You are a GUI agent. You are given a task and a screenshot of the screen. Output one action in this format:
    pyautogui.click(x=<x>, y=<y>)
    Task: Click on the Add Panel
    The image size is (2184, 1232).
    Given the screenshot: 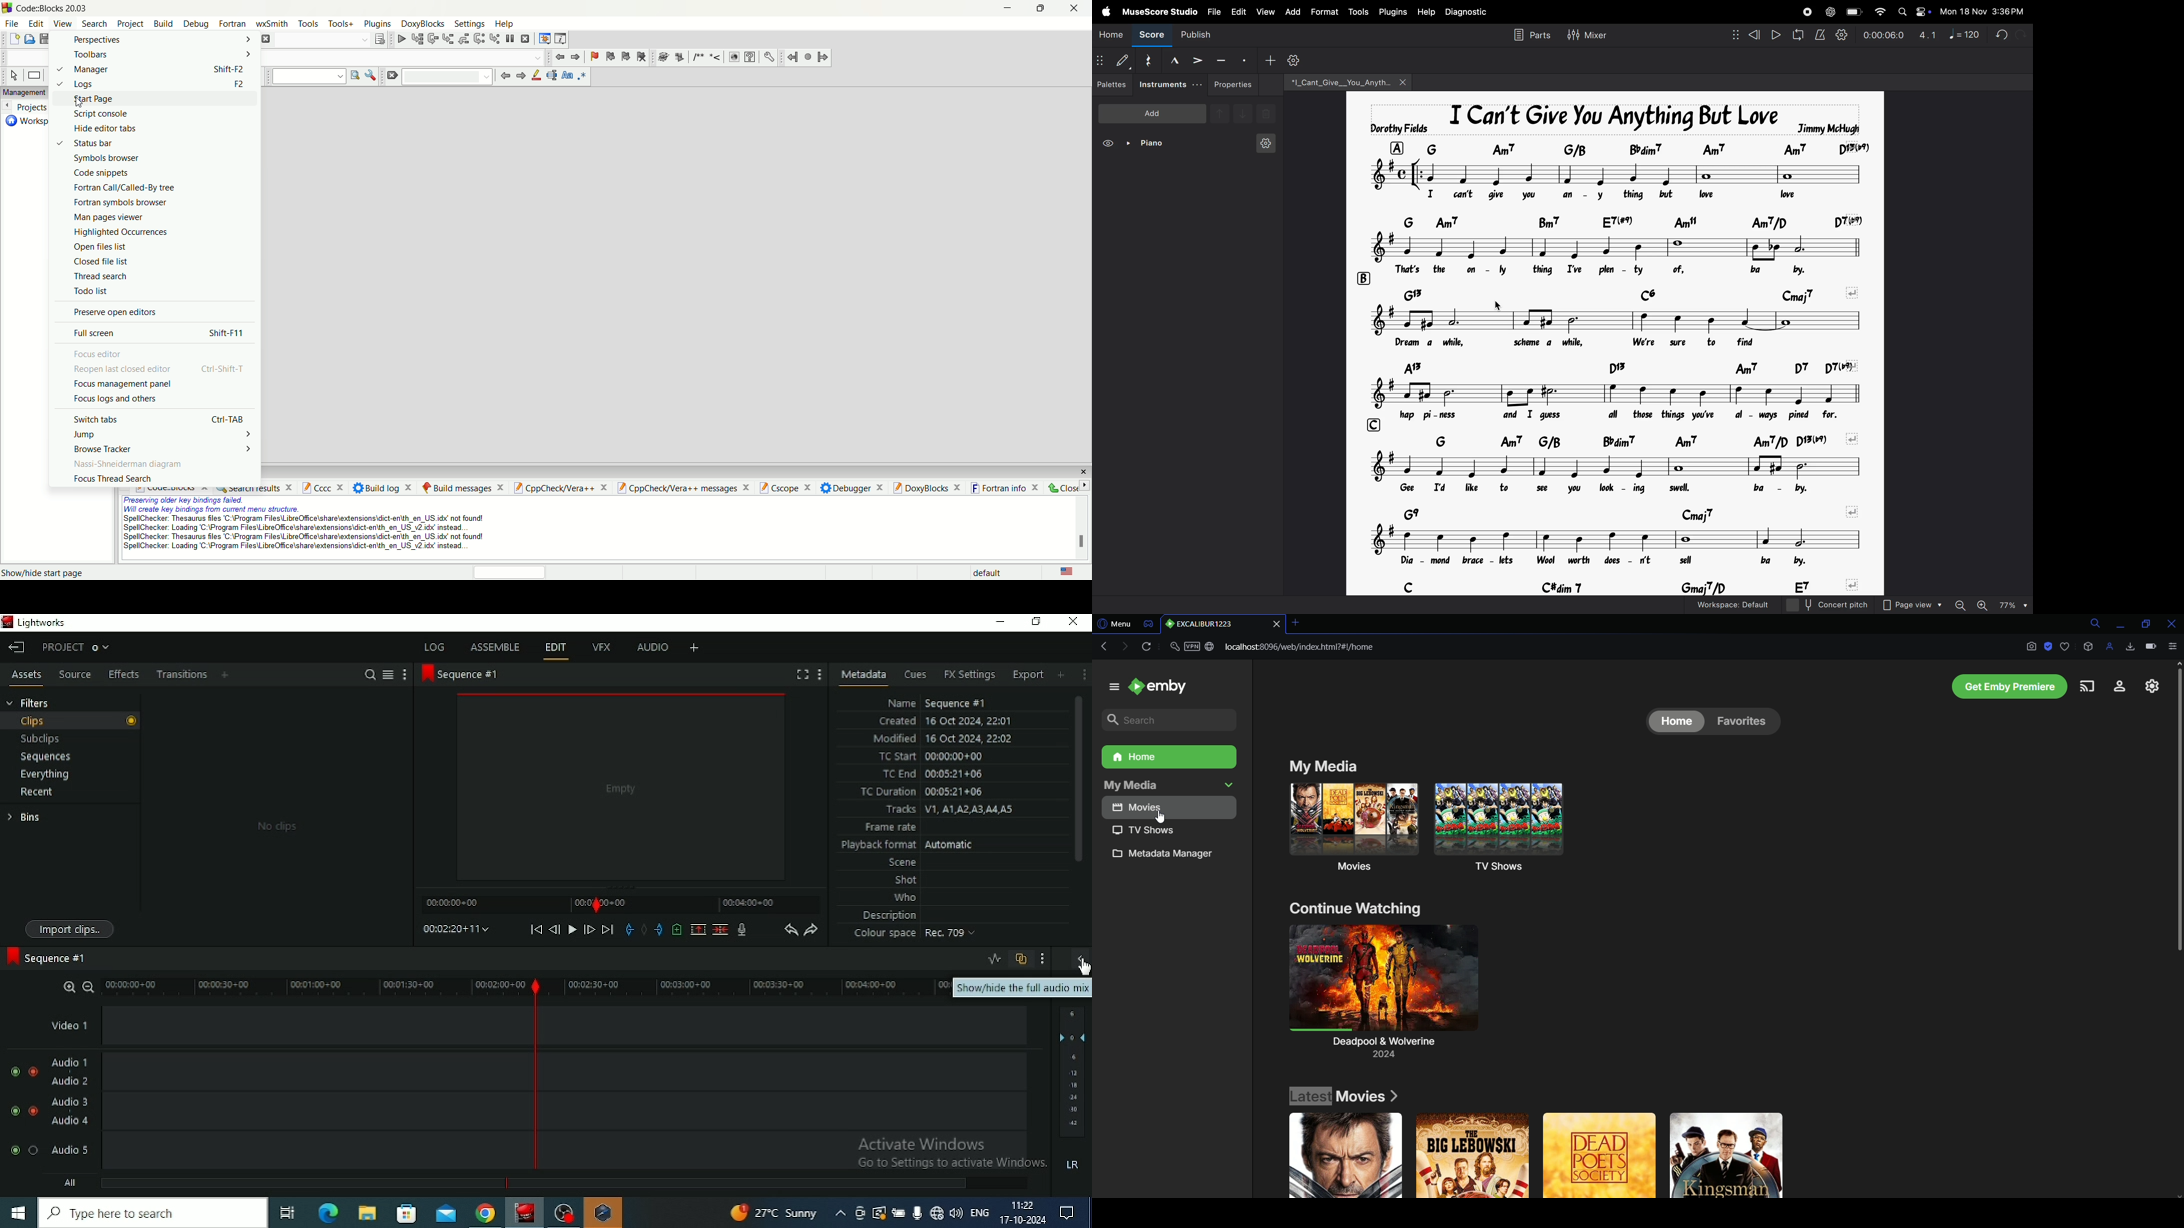 What is the action you would take?
    pyautogui.click(x=226, y=675)
    